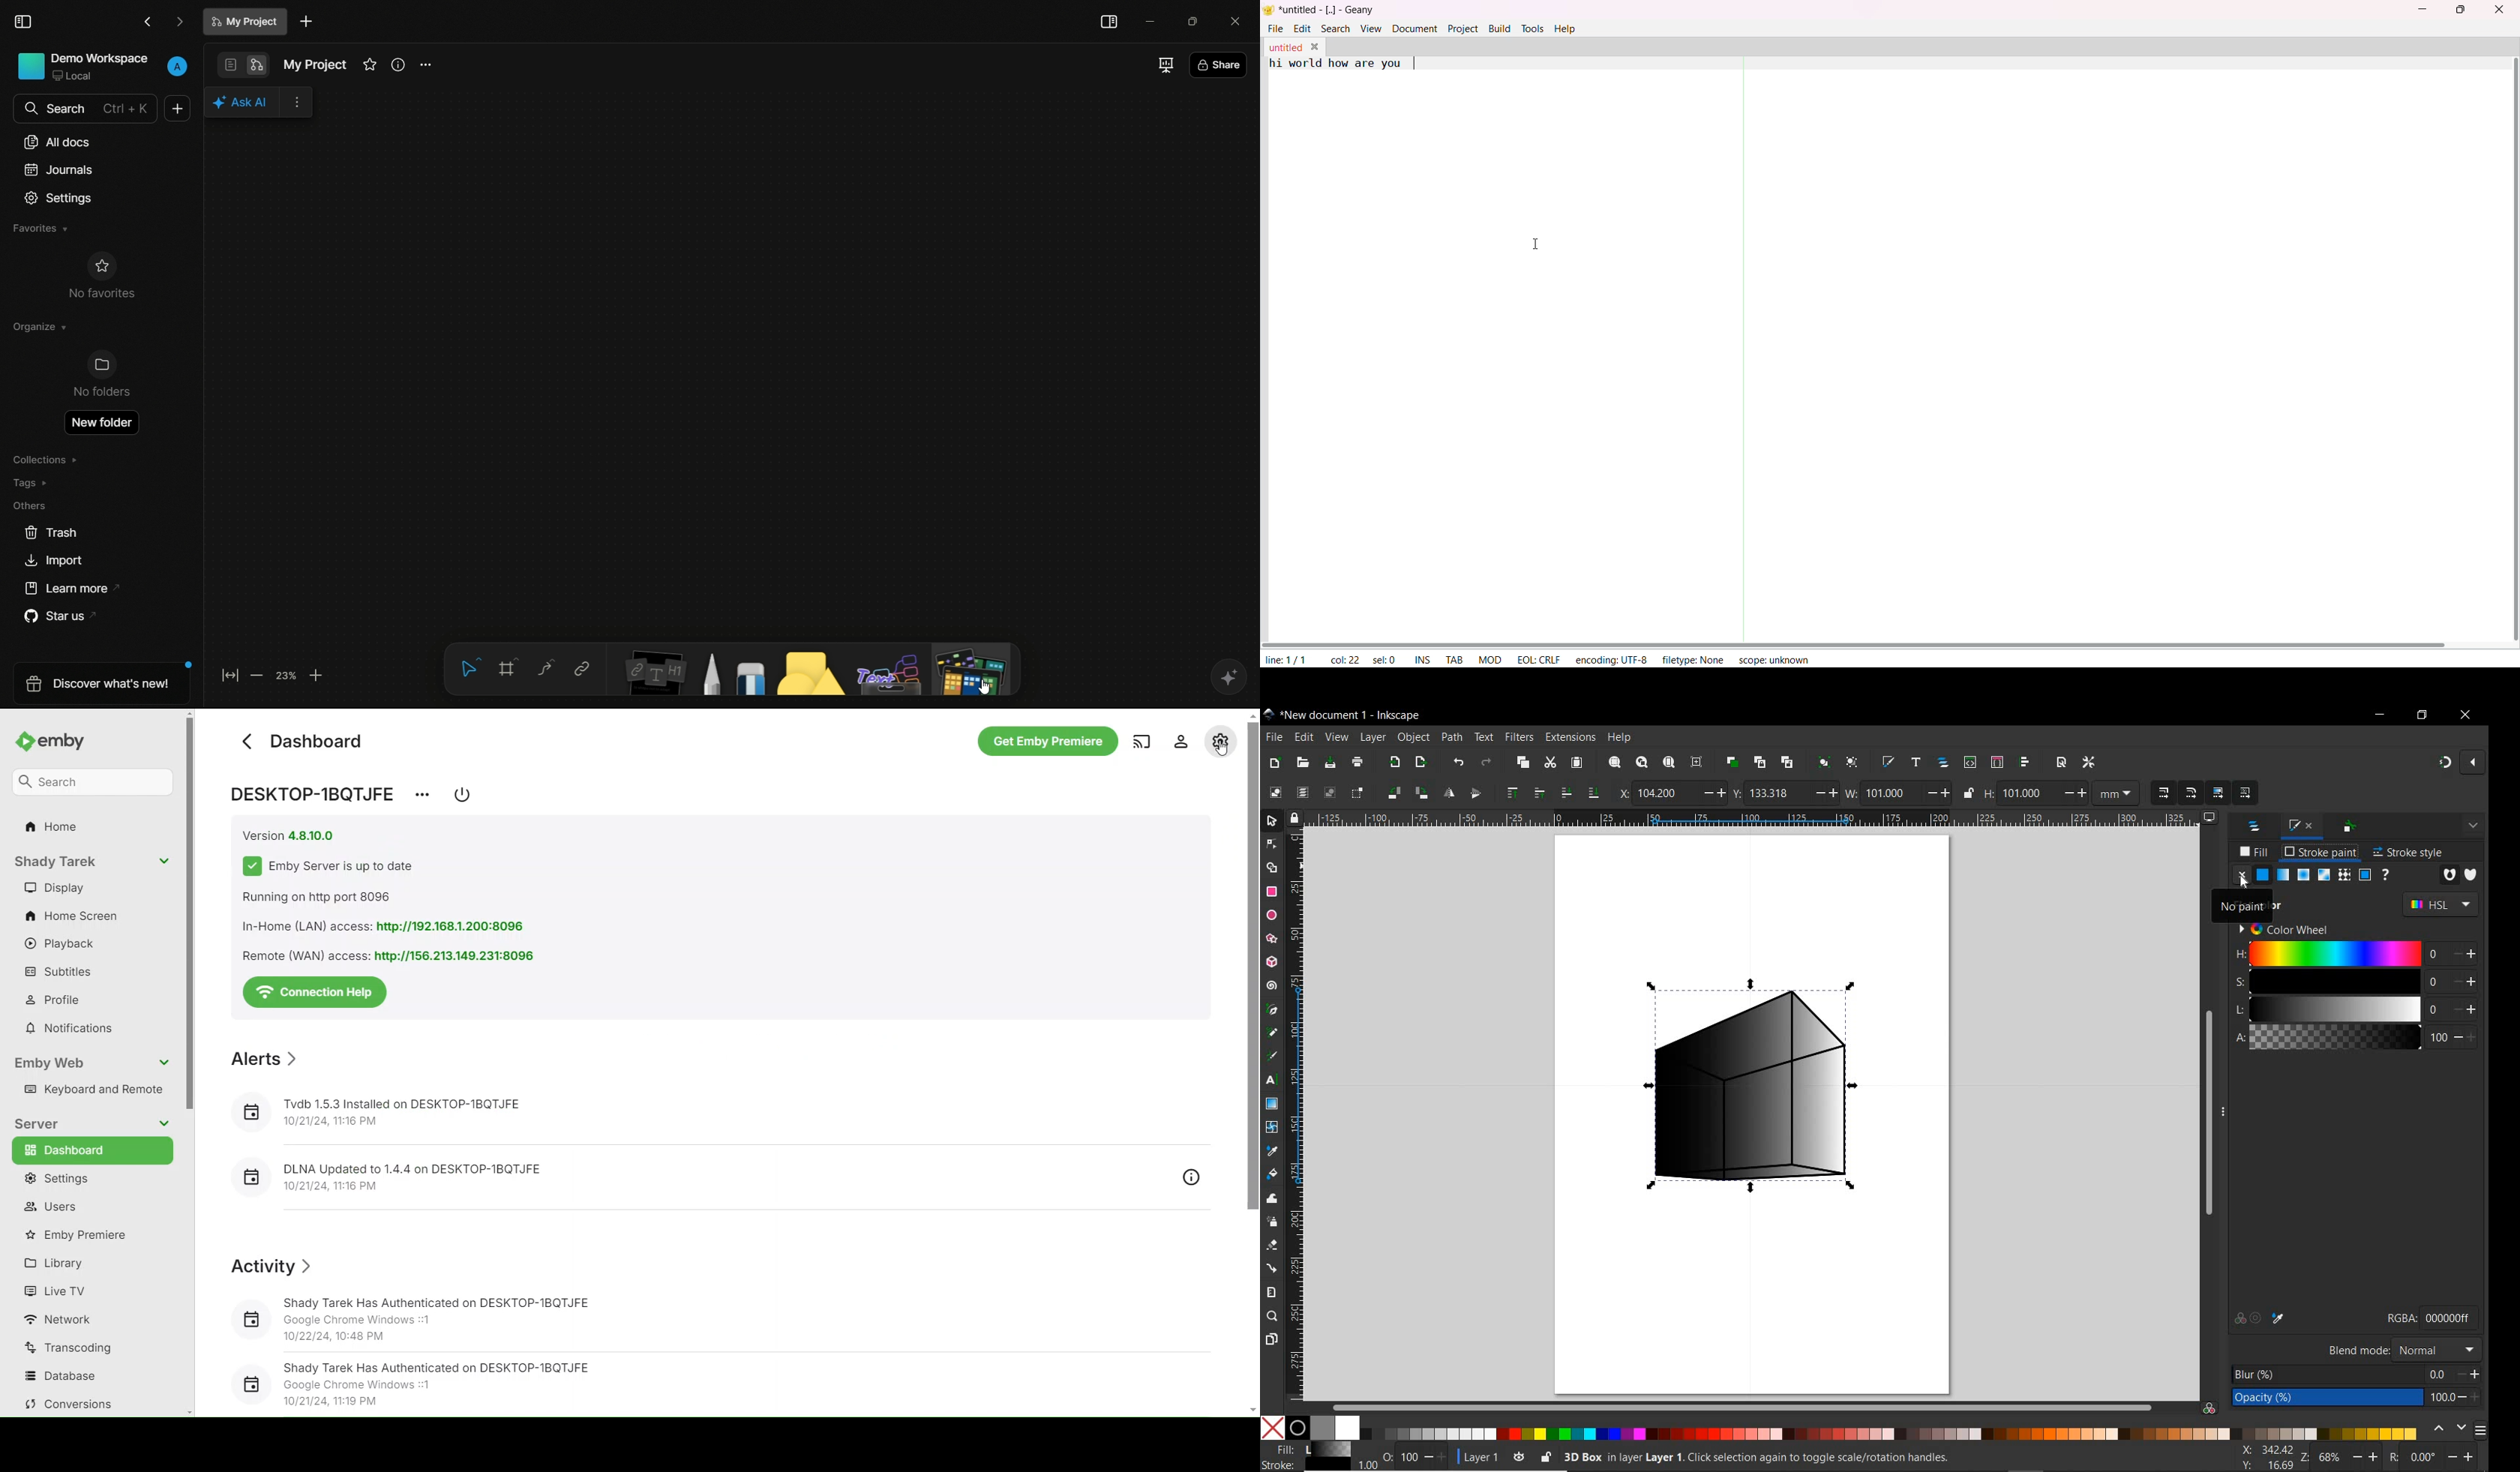  I want to click on RAISE SELECTION, so click(1509, 791).